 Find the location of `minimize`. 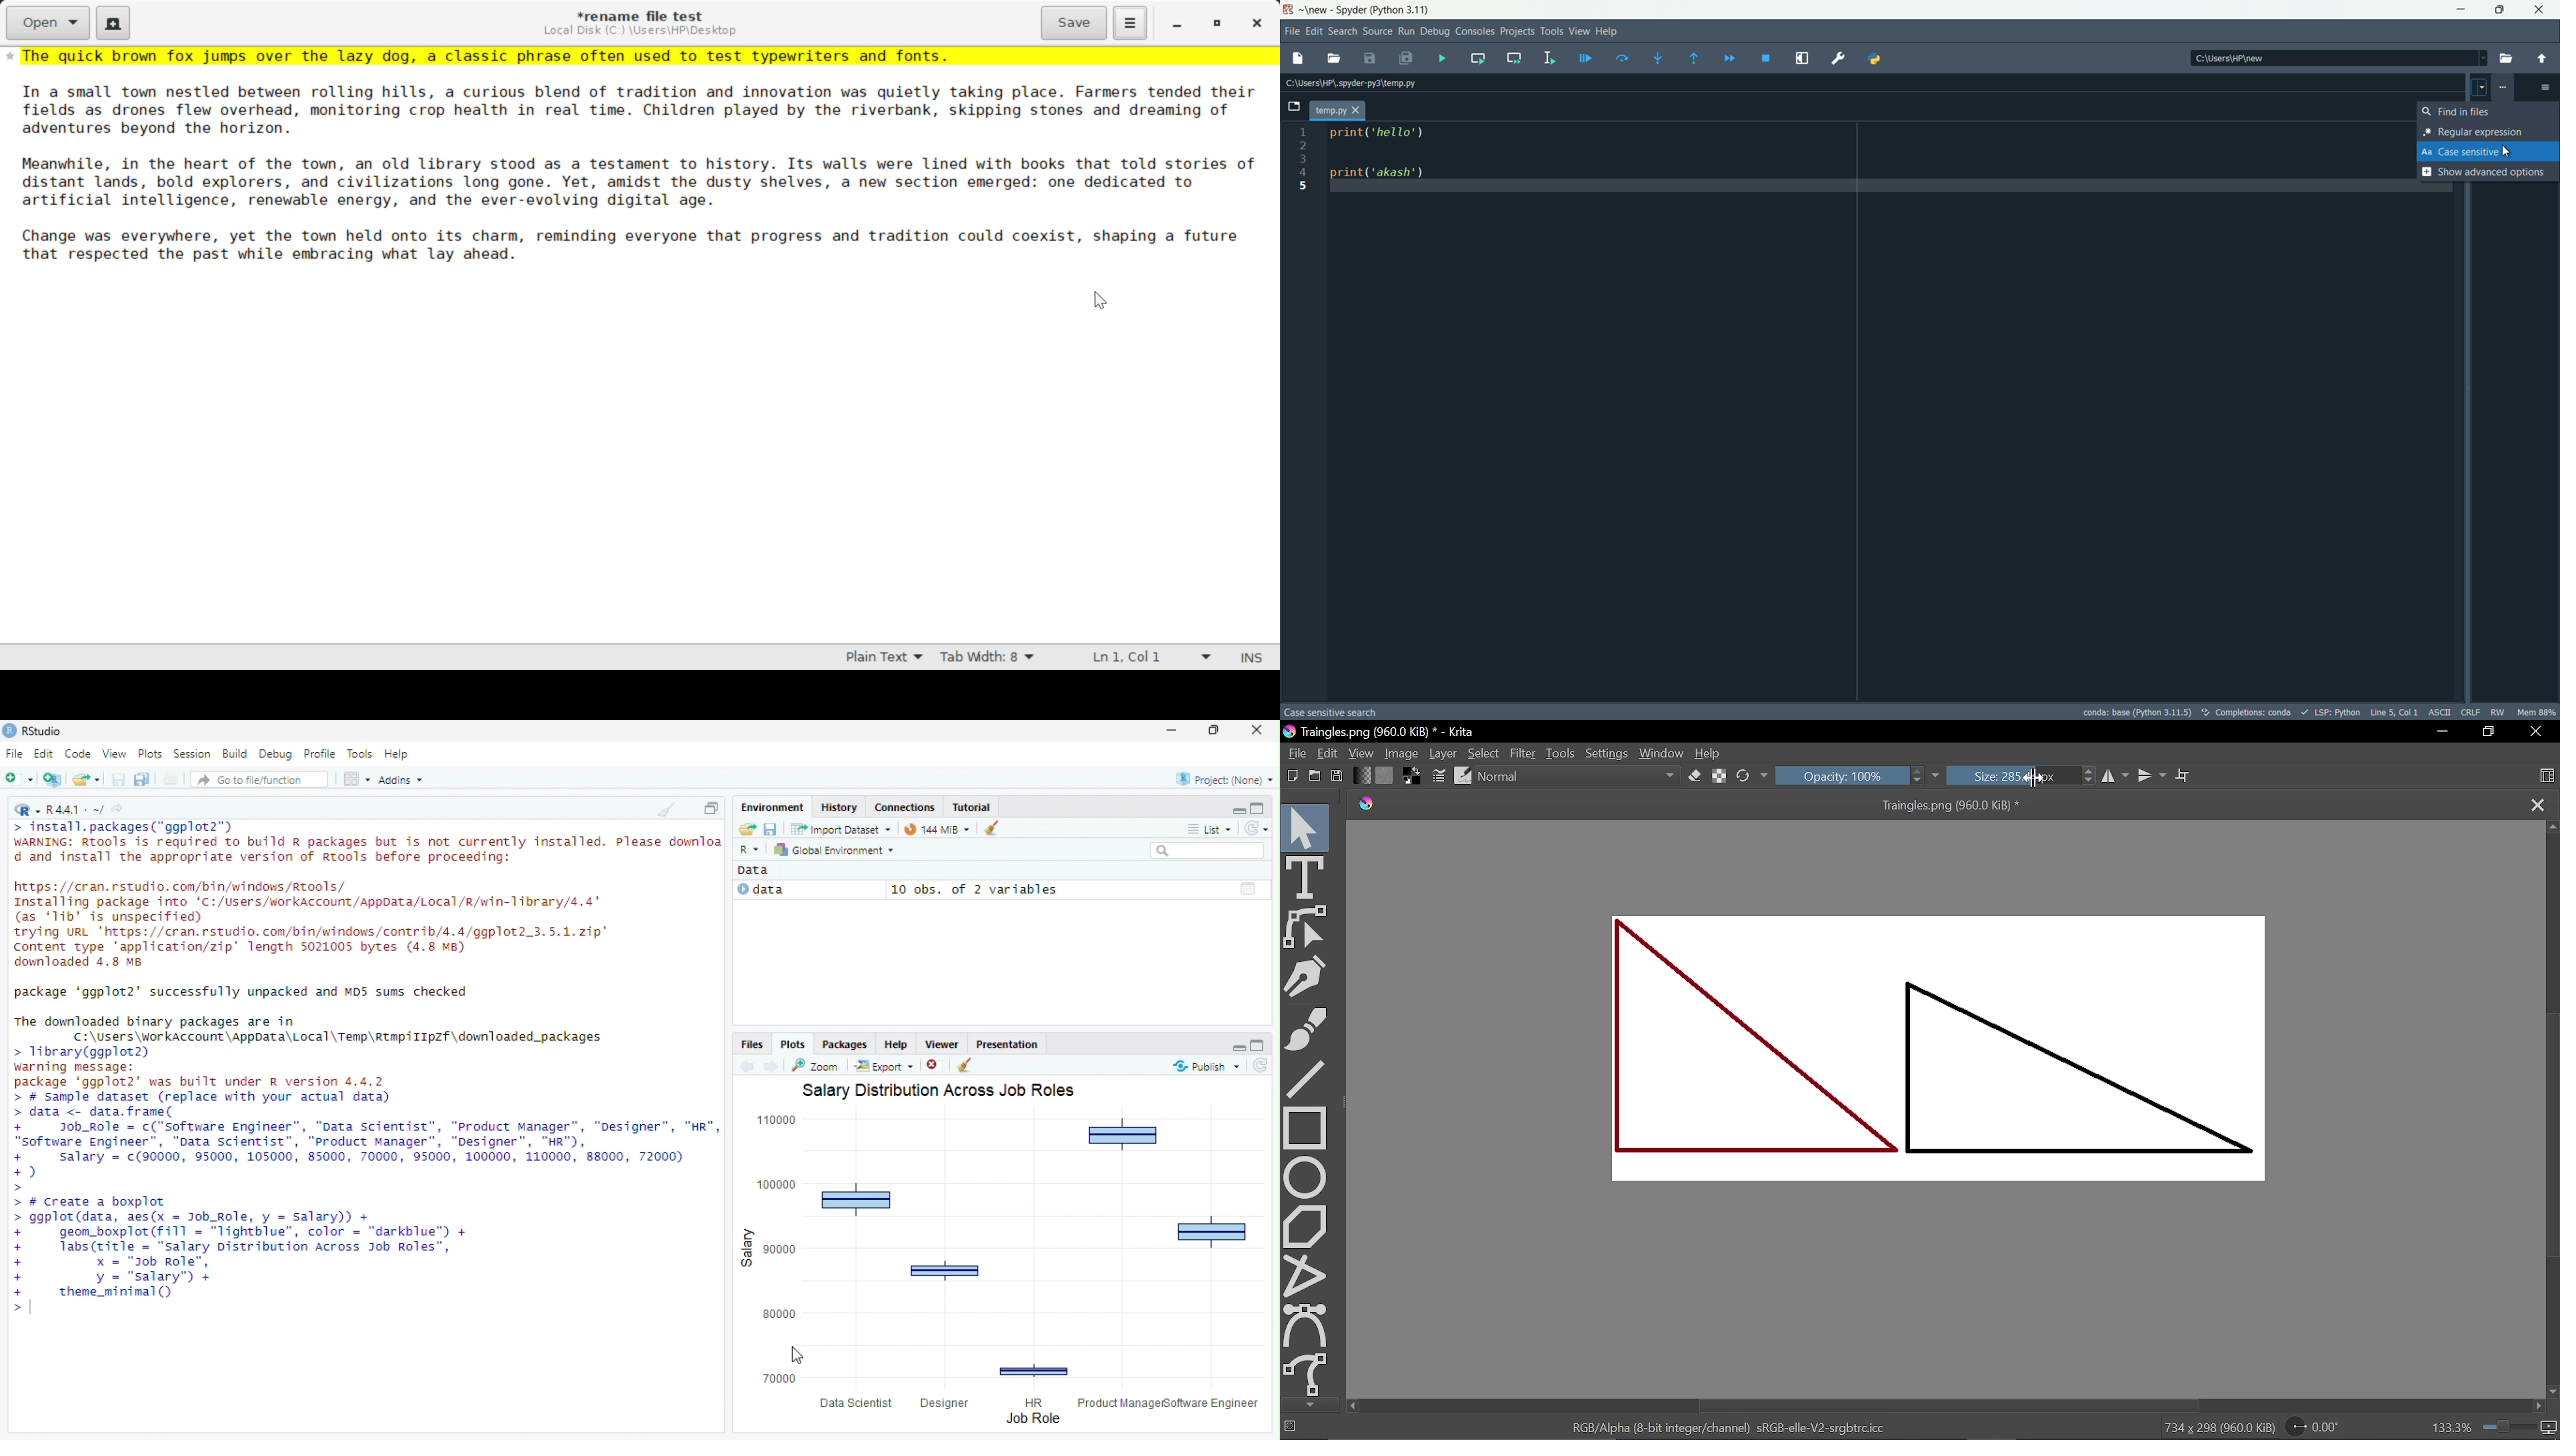

minimize is located at coordinates (1233, 1046).